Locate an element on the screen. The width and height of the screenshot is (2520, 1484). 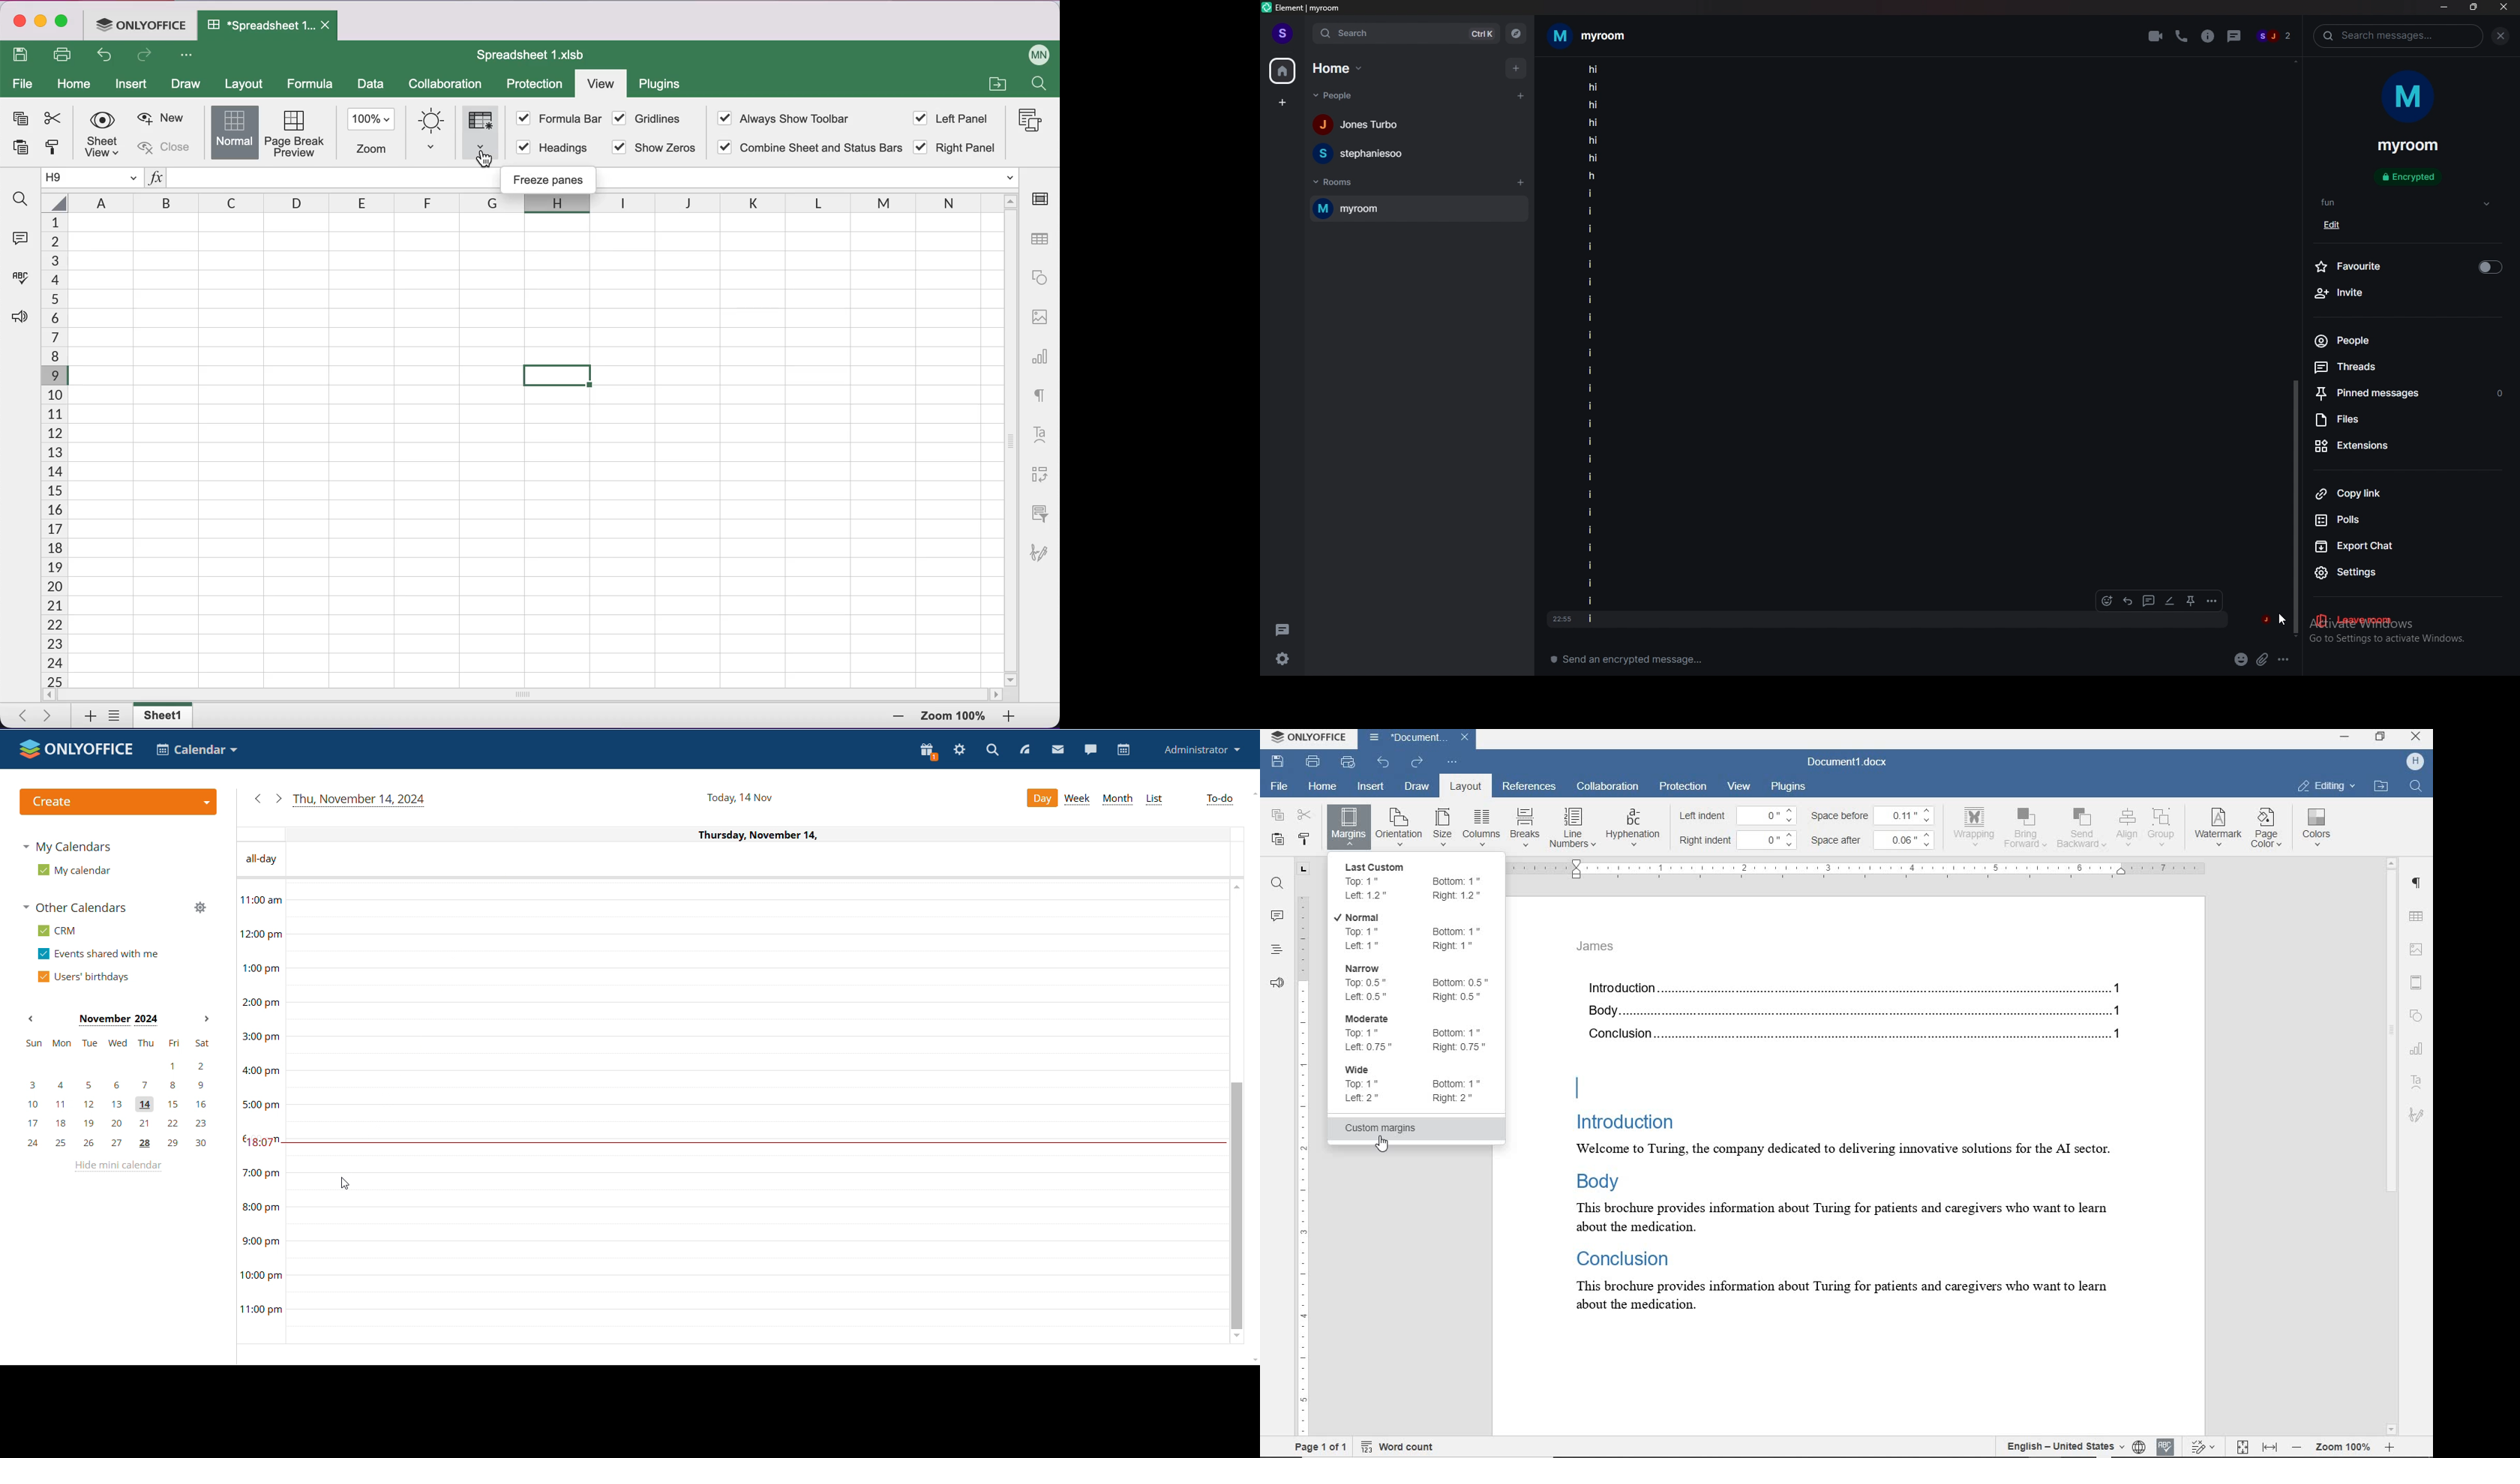
signature is located at coordinates (2416, 1114).